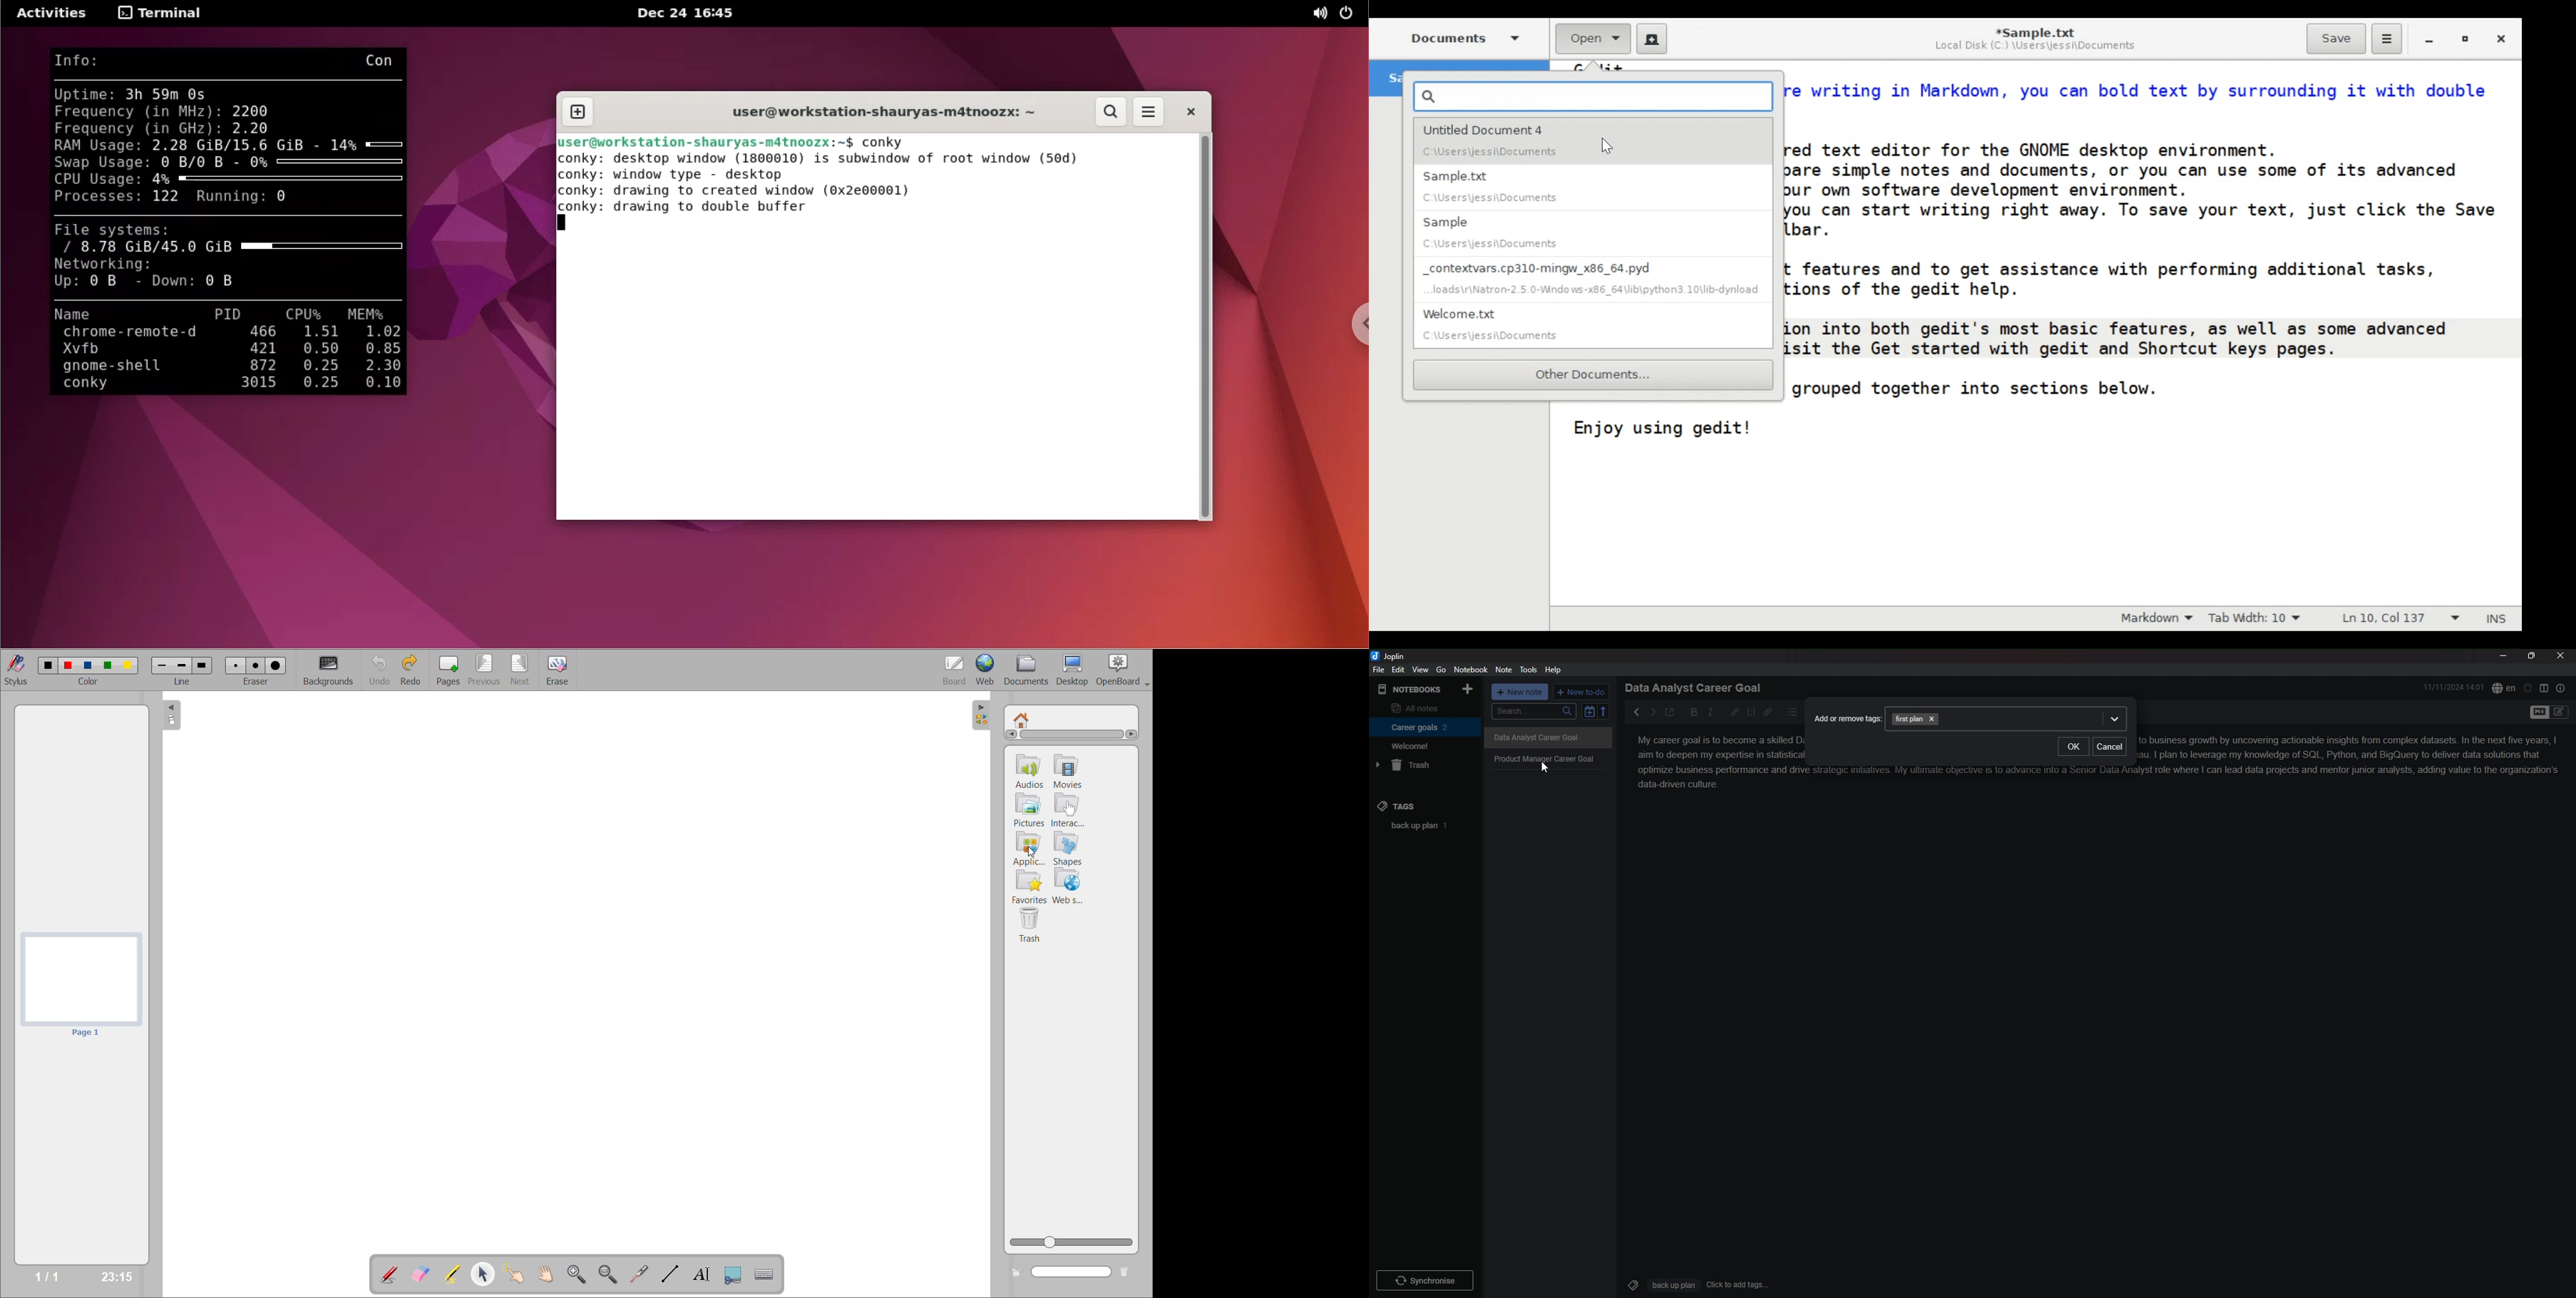 This screenshot has height=1316, width=2576. I want to click on bullet list, so click(1792, 713).